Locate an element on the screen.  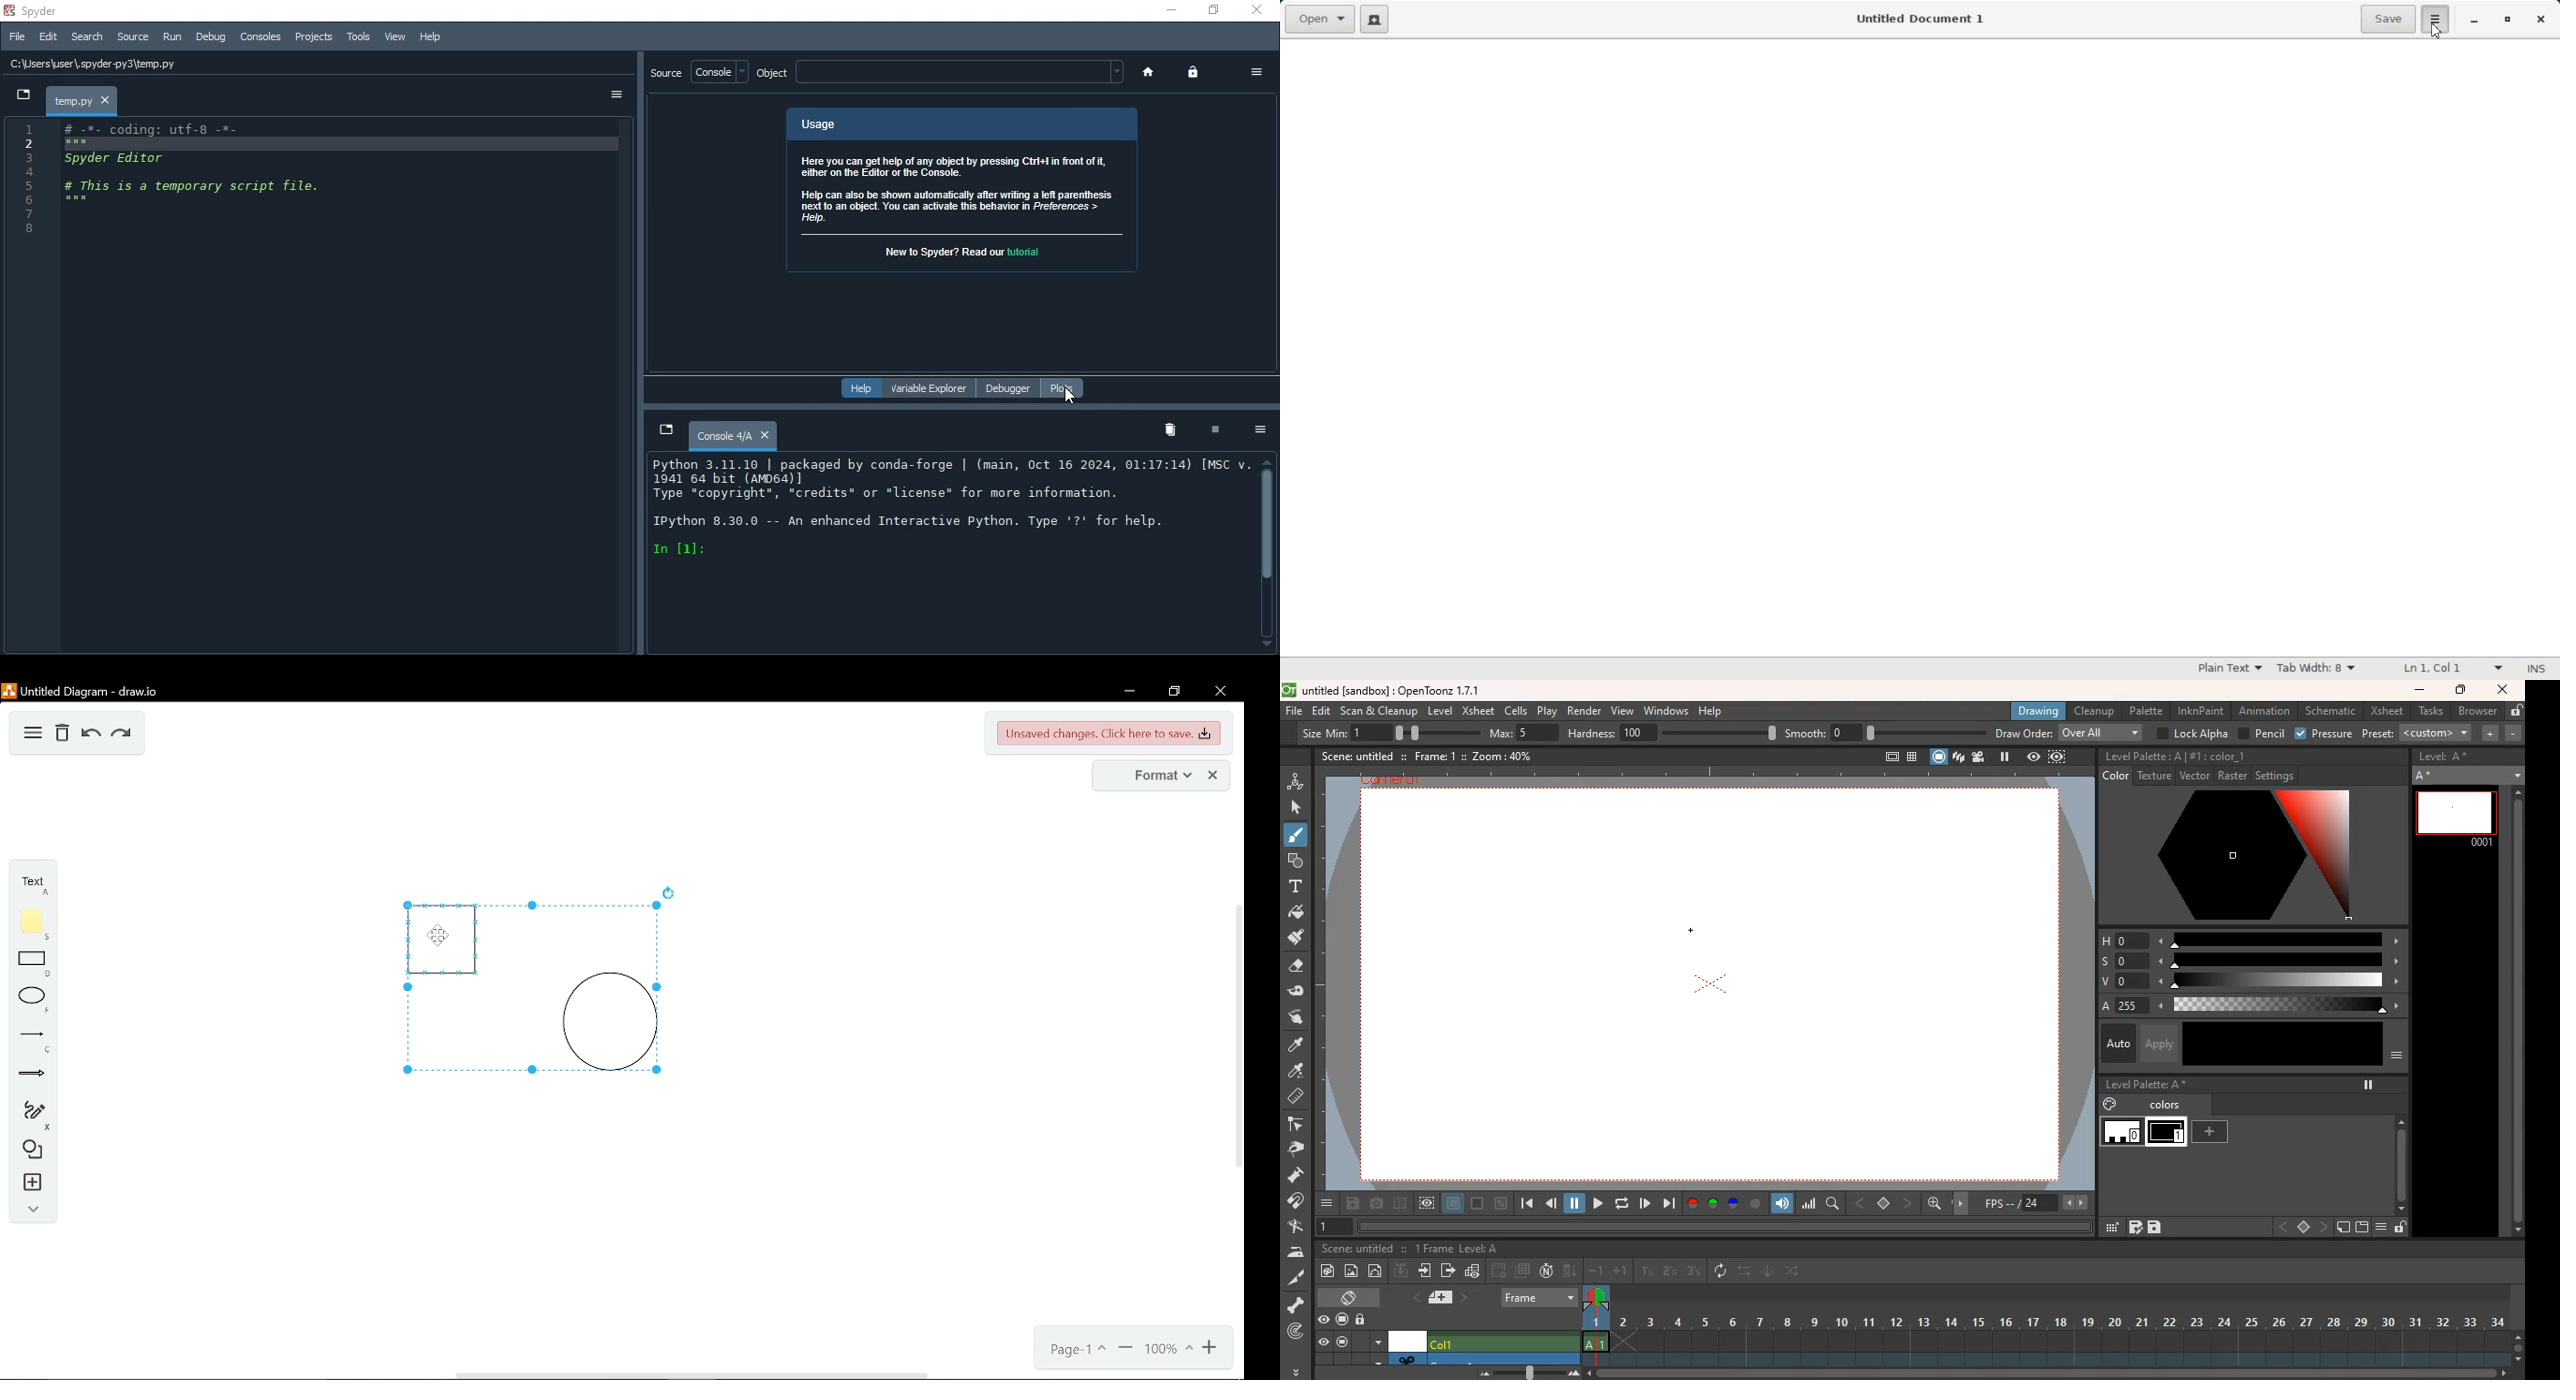
pause is located at coordinates (2366, 1085).